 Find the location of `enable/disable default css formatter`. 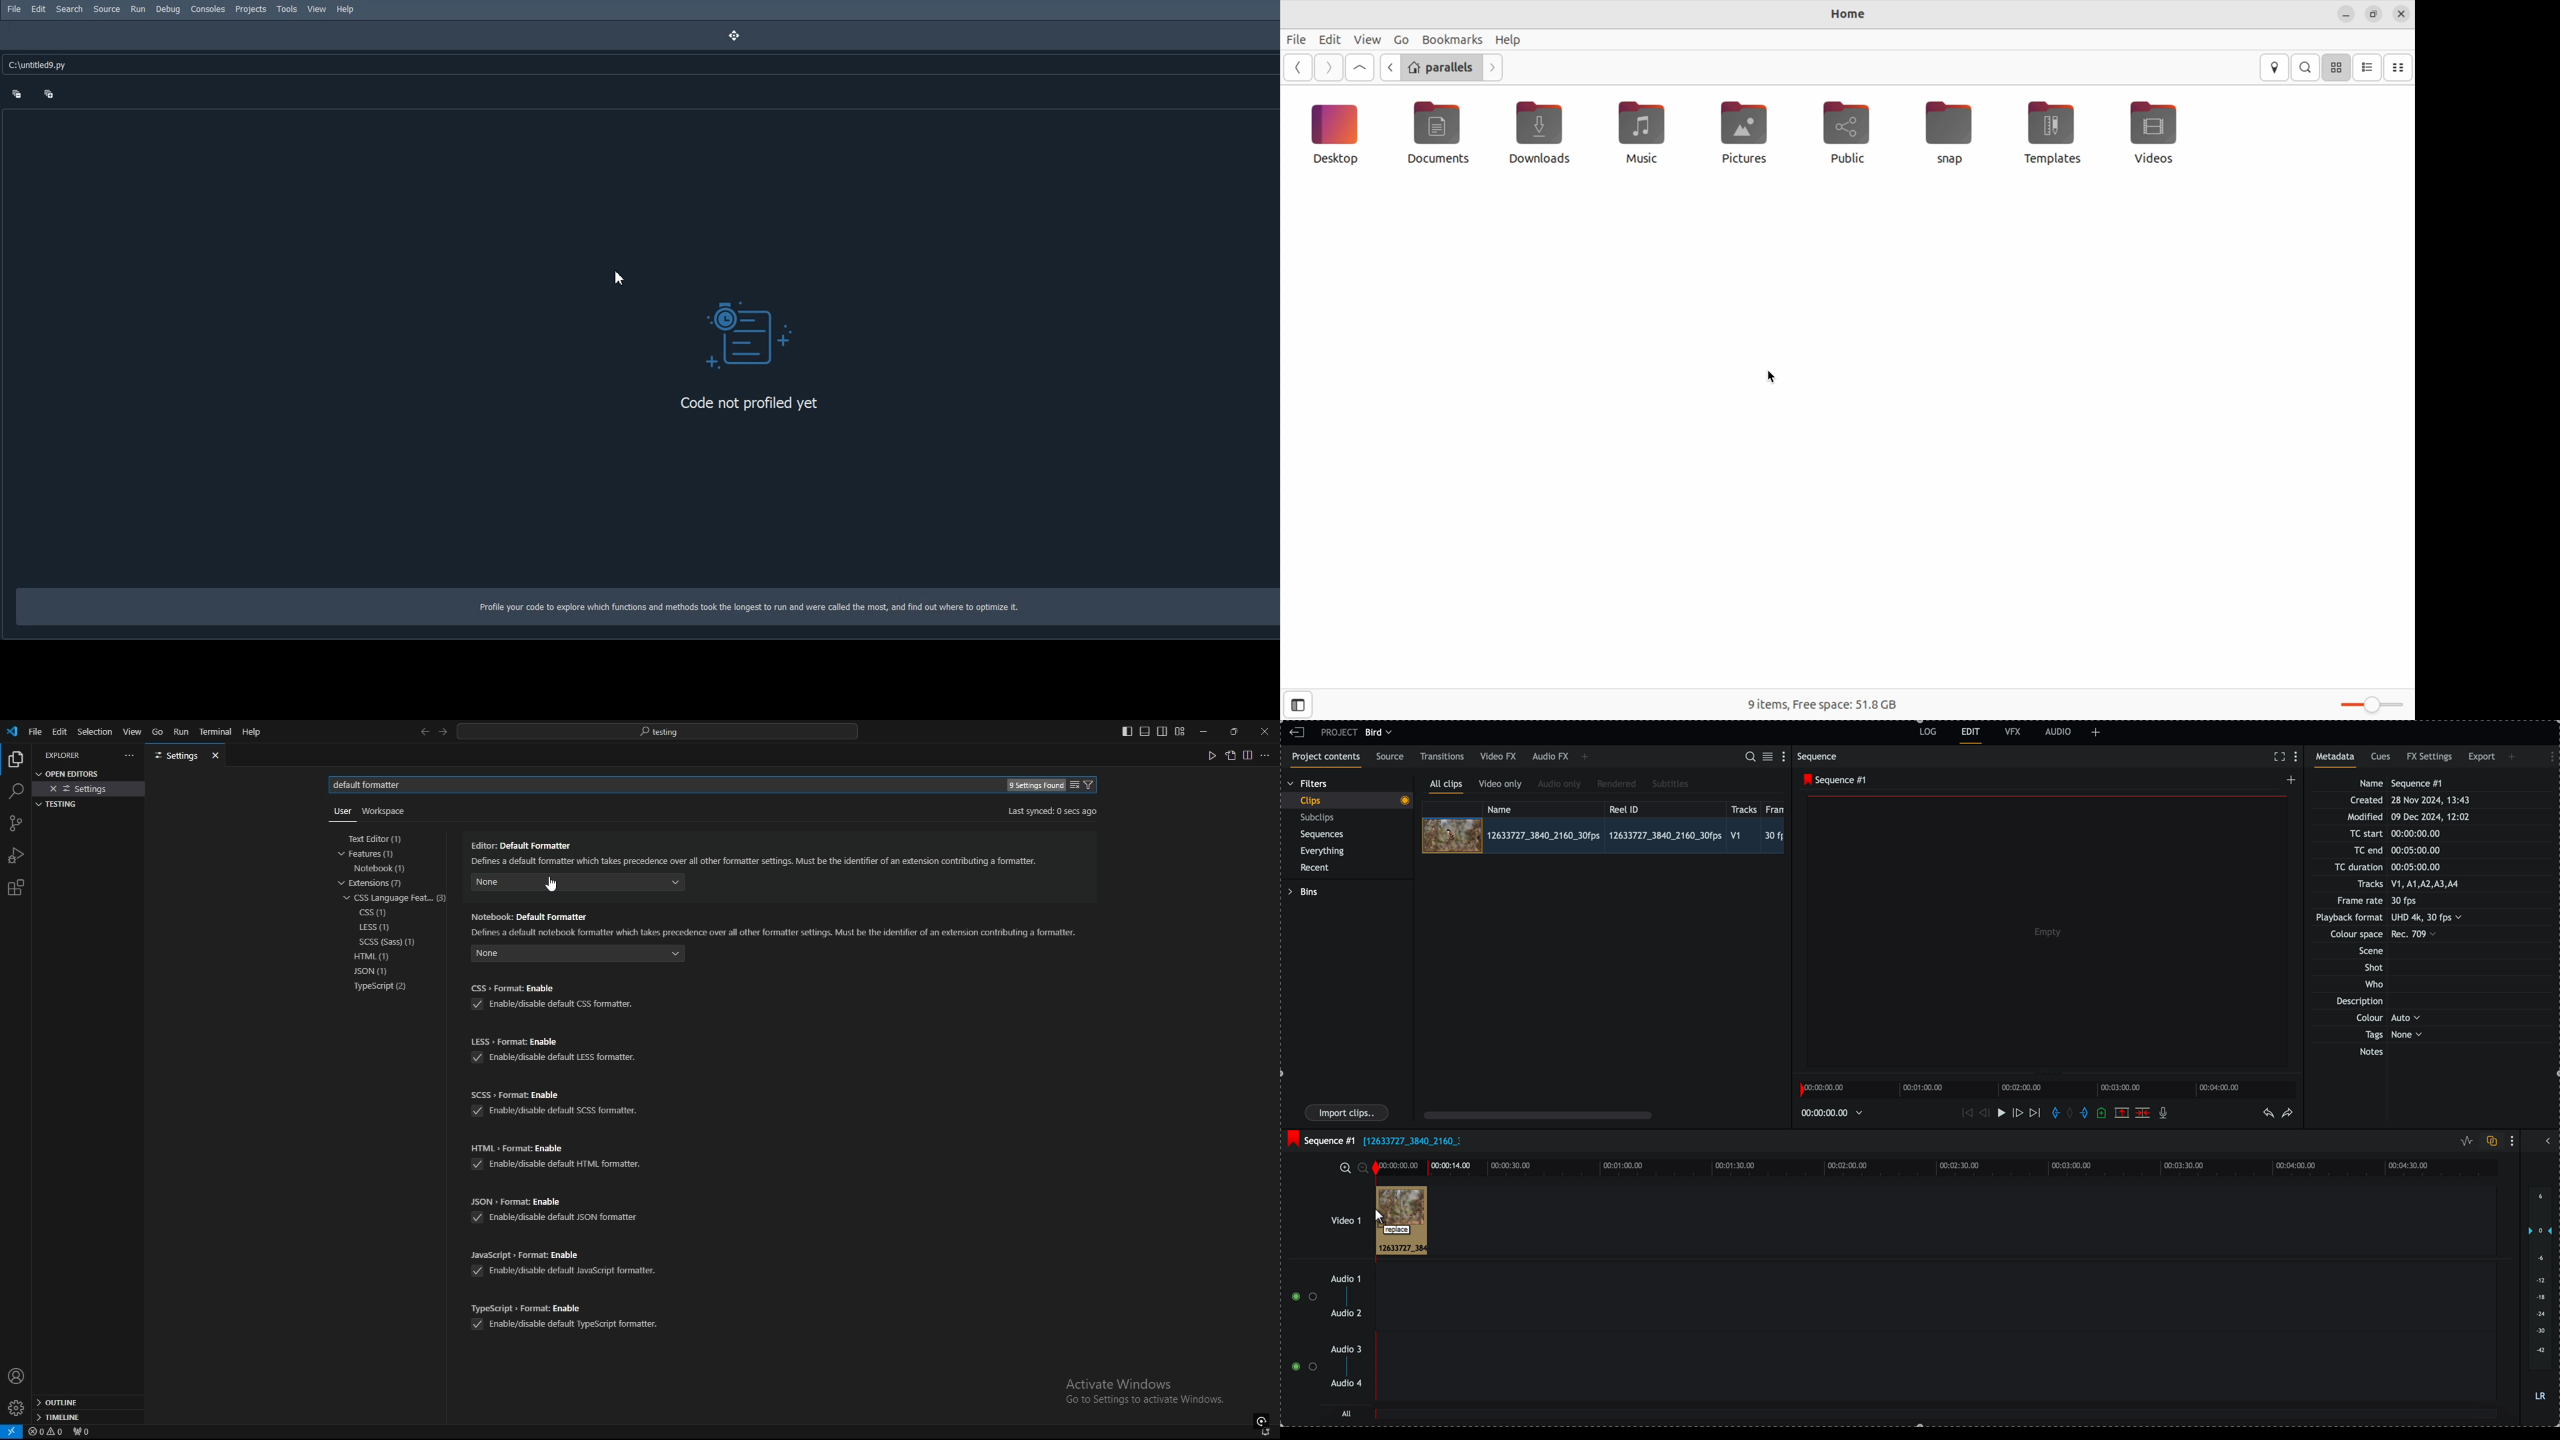

enable/disable default css formatter is located at coordinates (551, 1005).